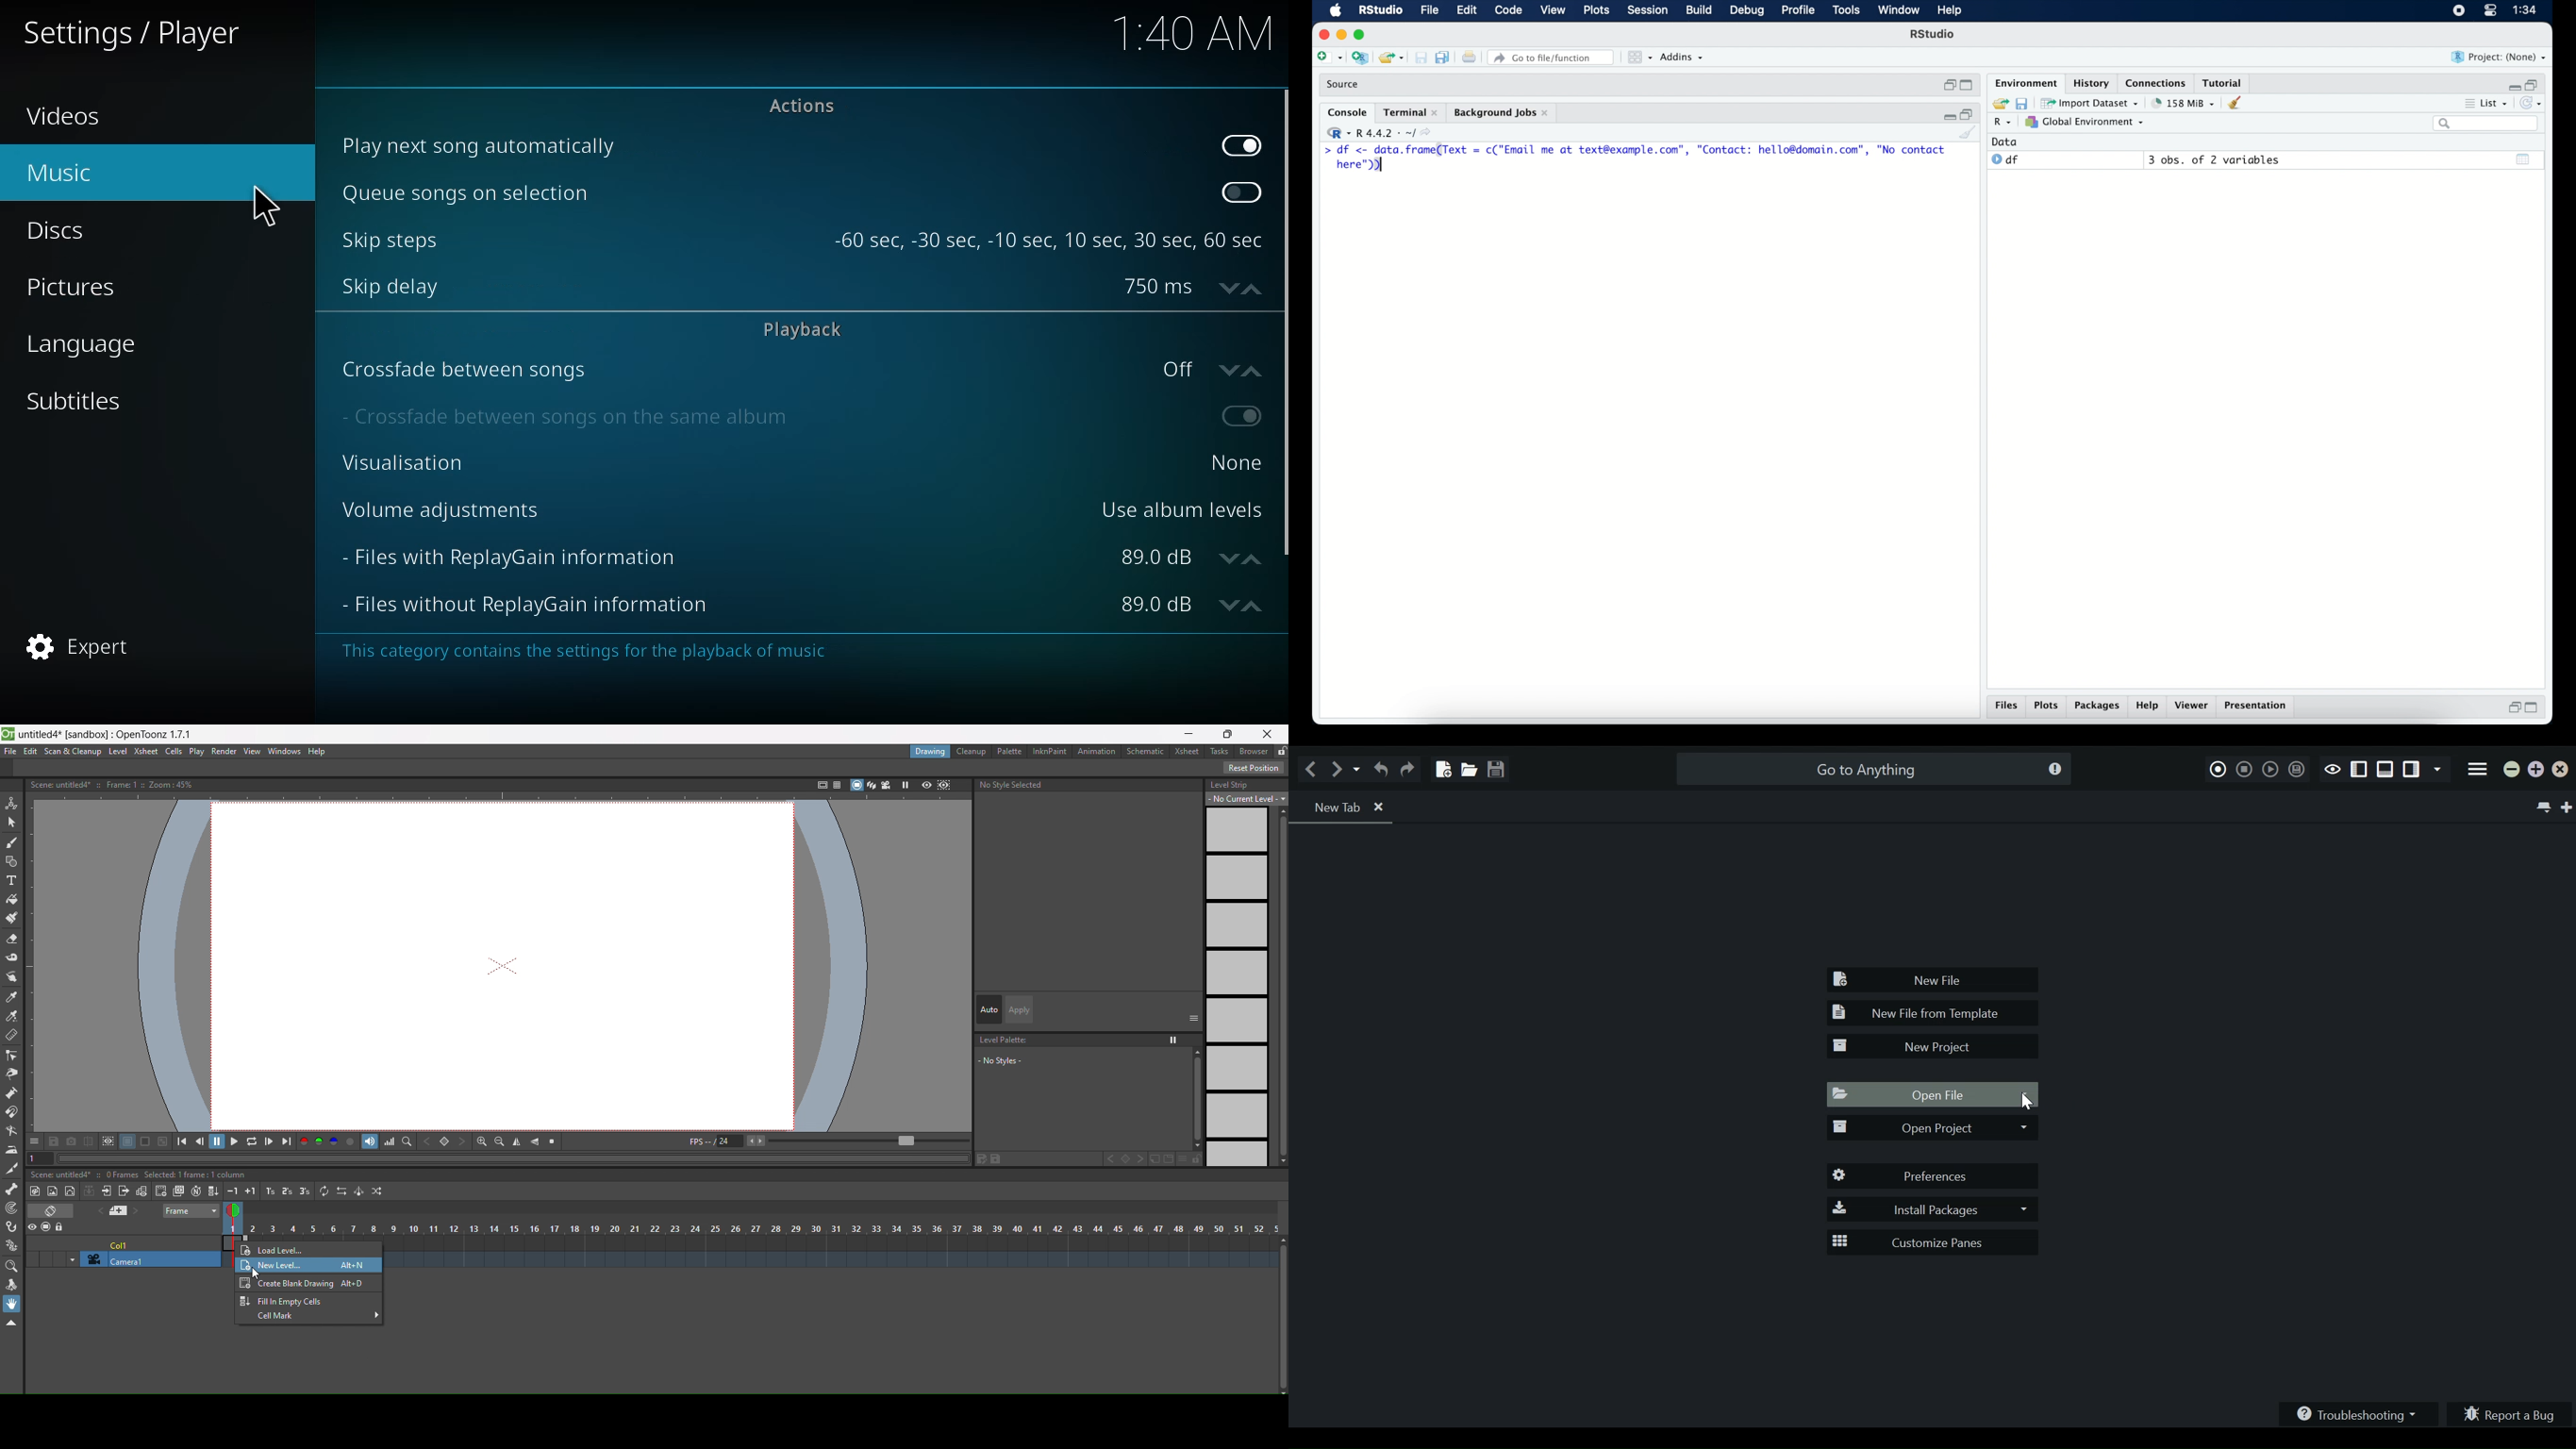 The height and width of the screenshot is (1456, 2576). Describe the element at coordinates (2515, 85) in the screenshot. I see `minimize` at that location.